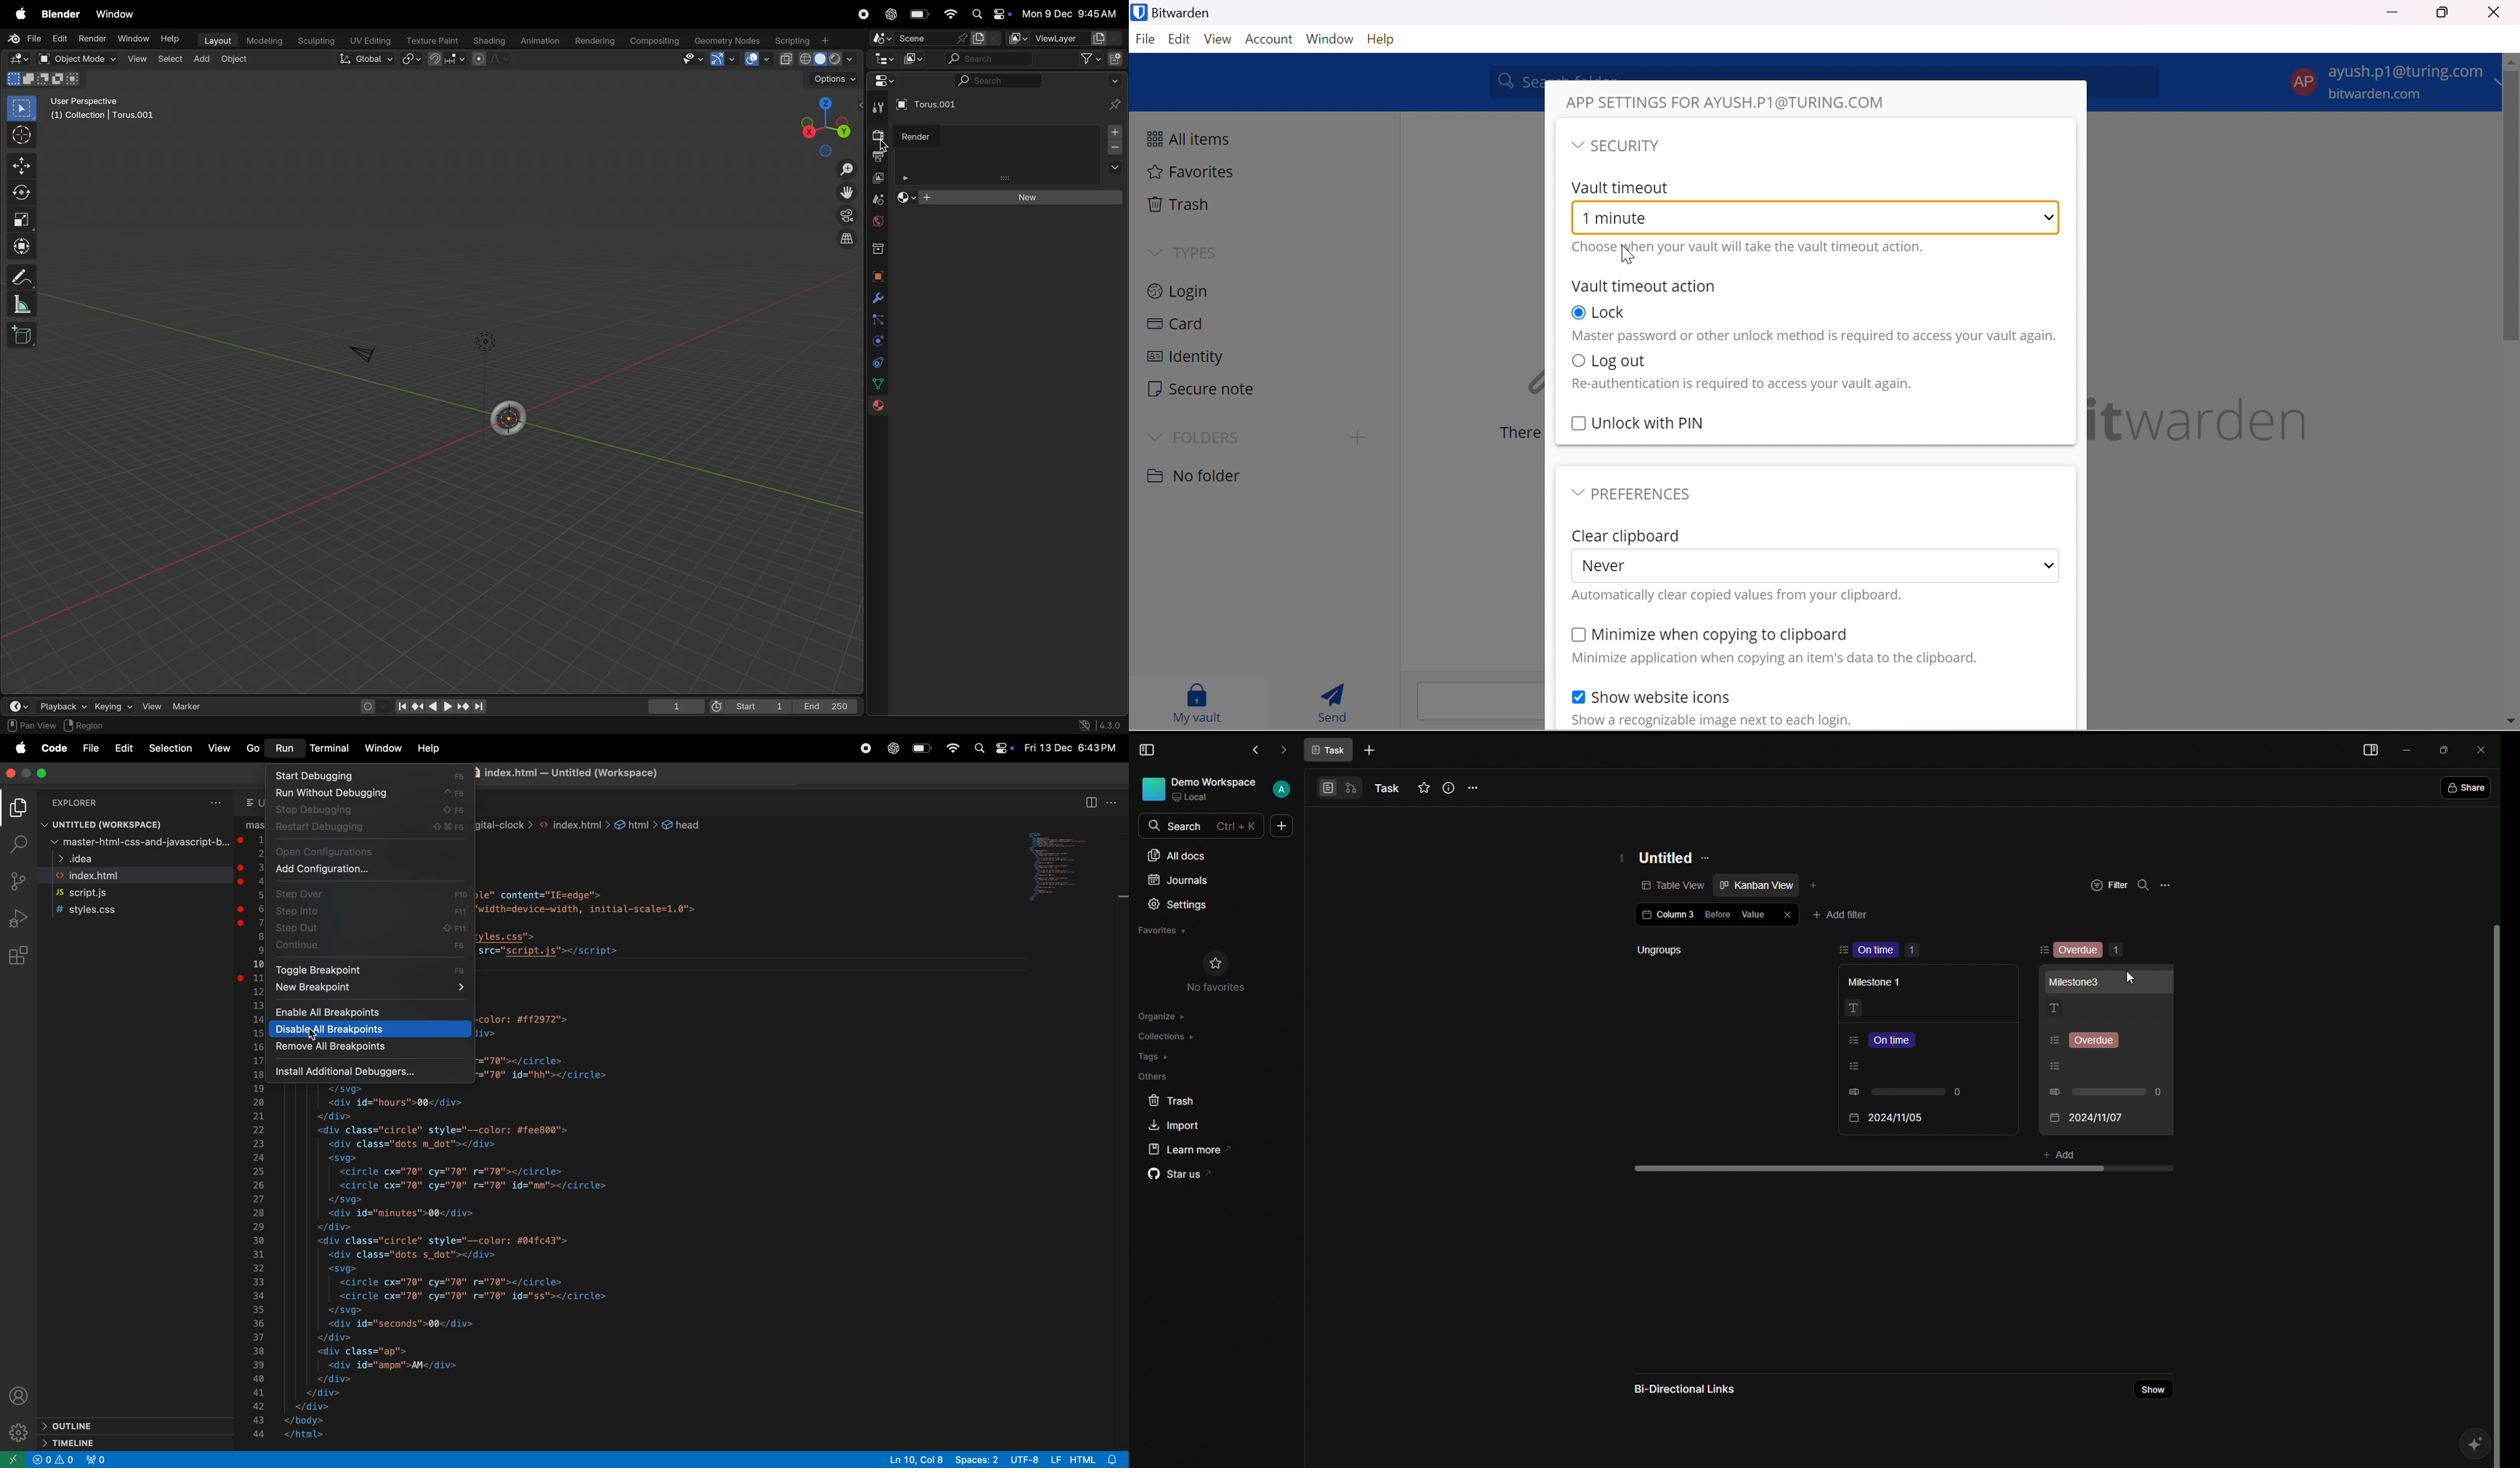 The height and width of the screenshot is (1484, 2520). What do you see at coordinates (172, 748) in the screenshot?
I see `Selection` at bounding box center [172, 748].